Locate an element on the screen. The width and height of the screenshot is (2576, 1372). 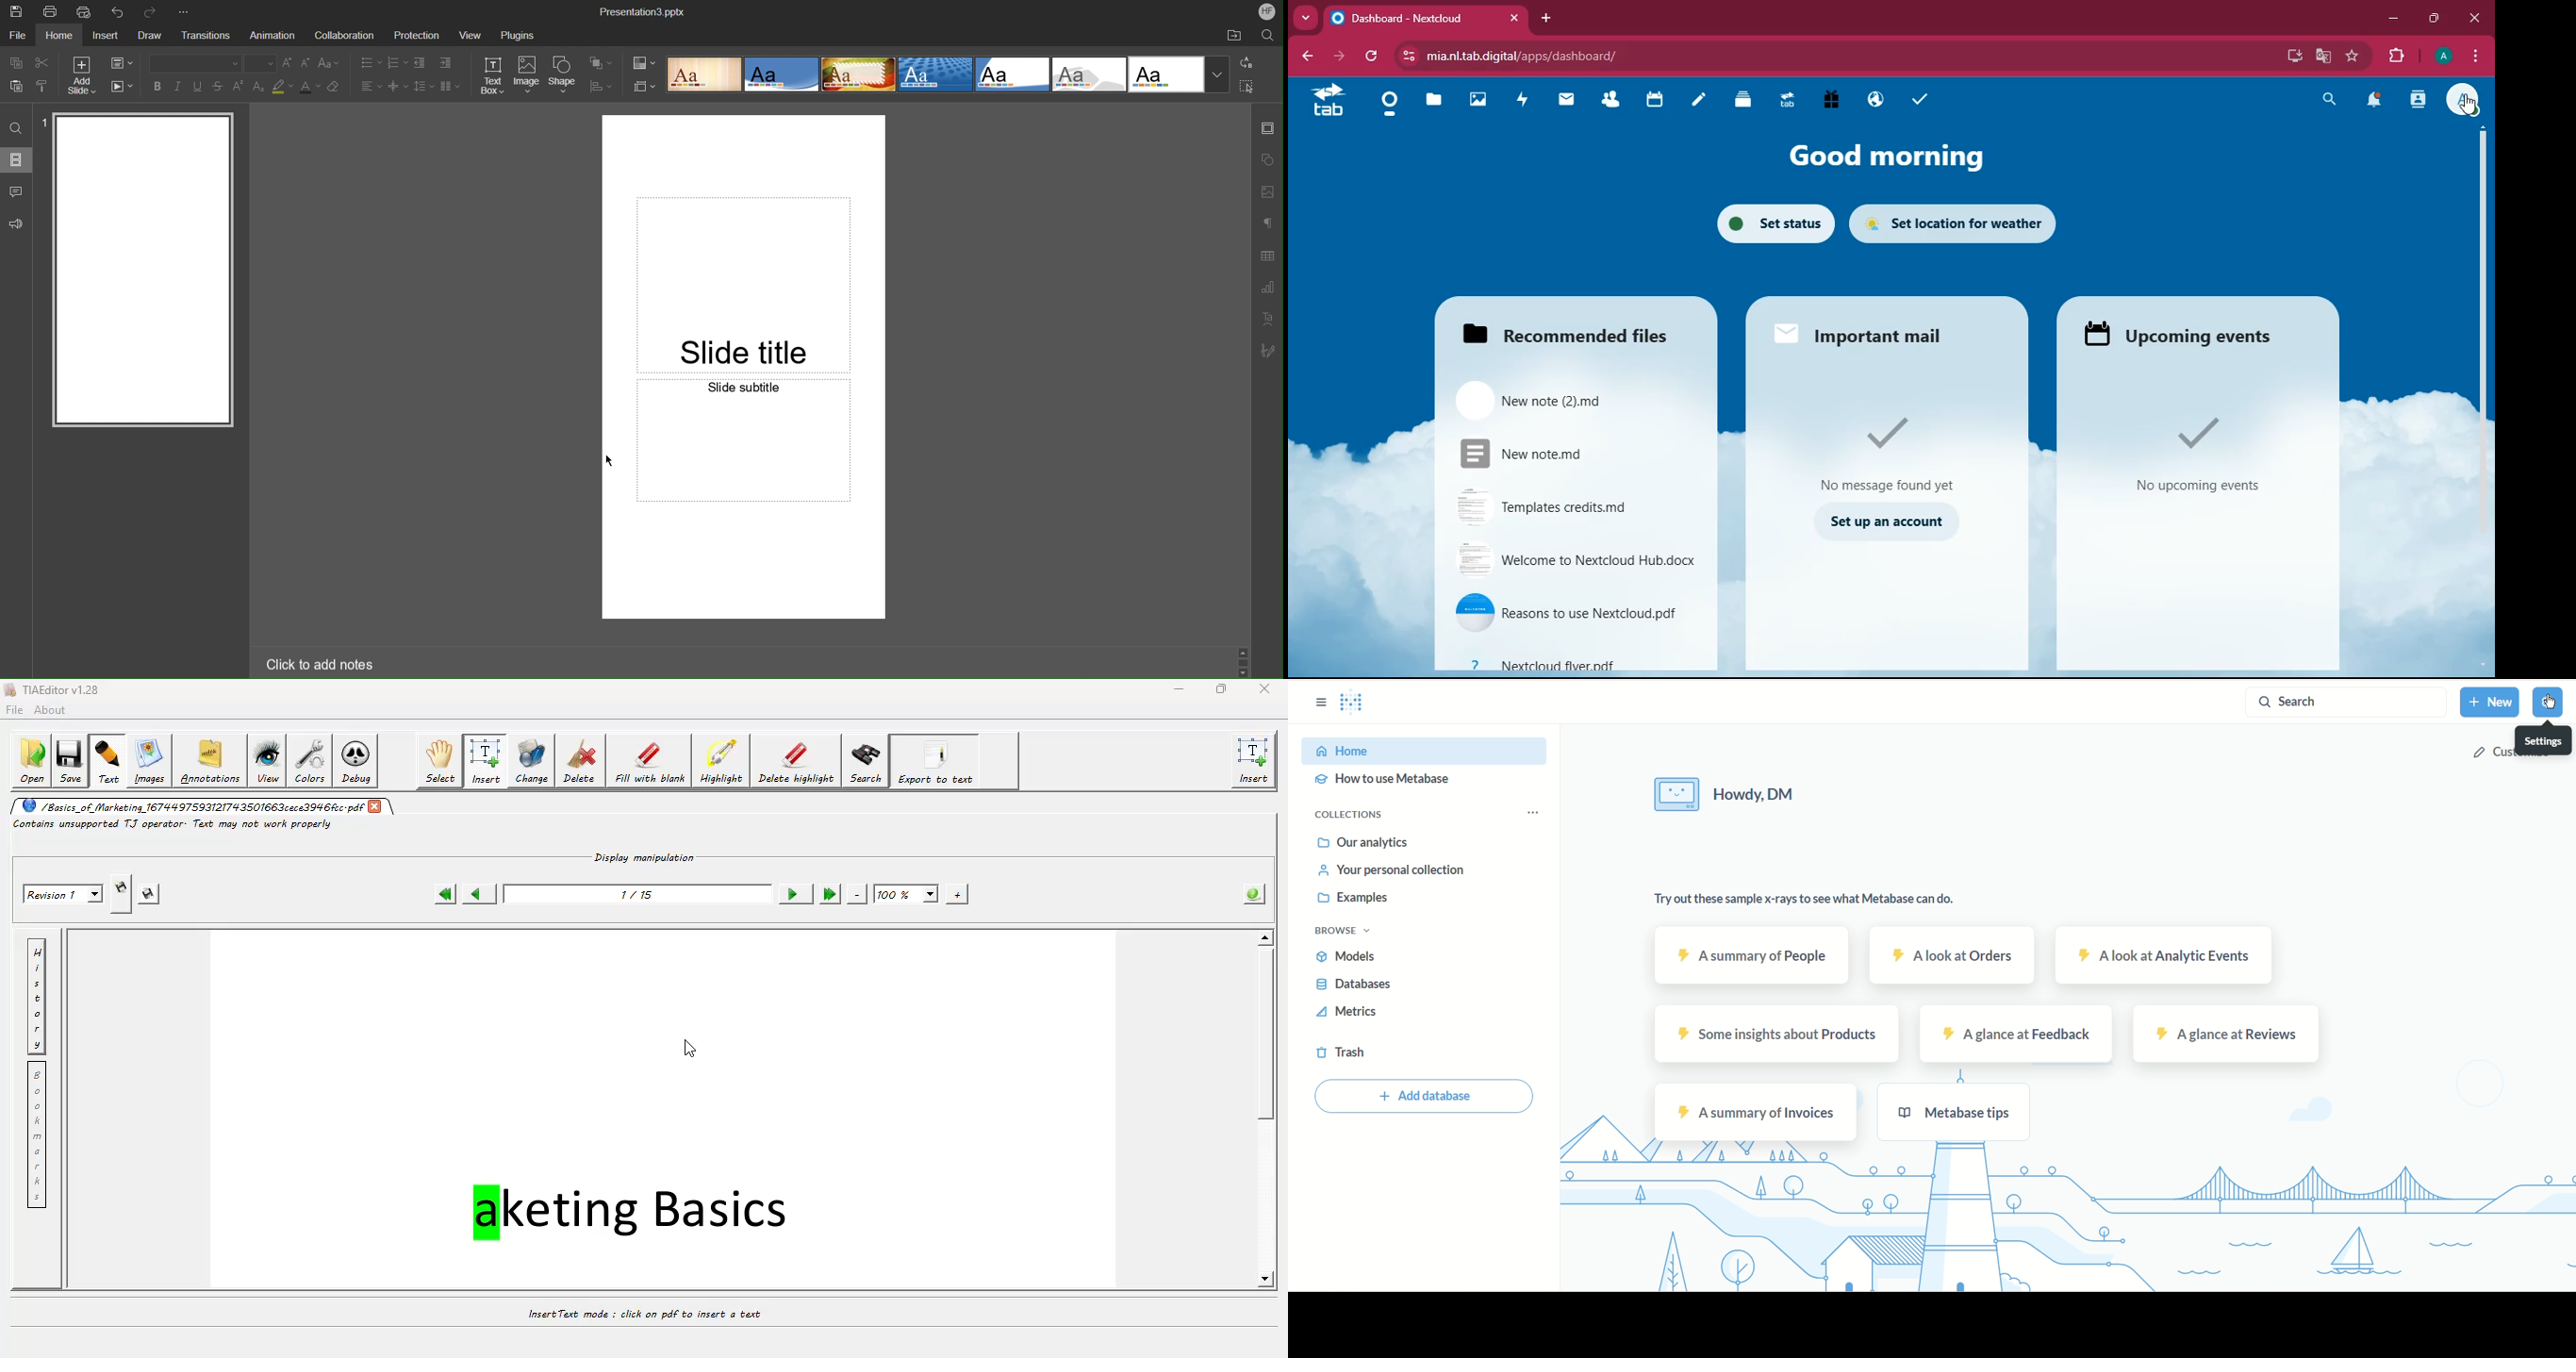
Change Slide Layout is located at coordinates (123, 63).